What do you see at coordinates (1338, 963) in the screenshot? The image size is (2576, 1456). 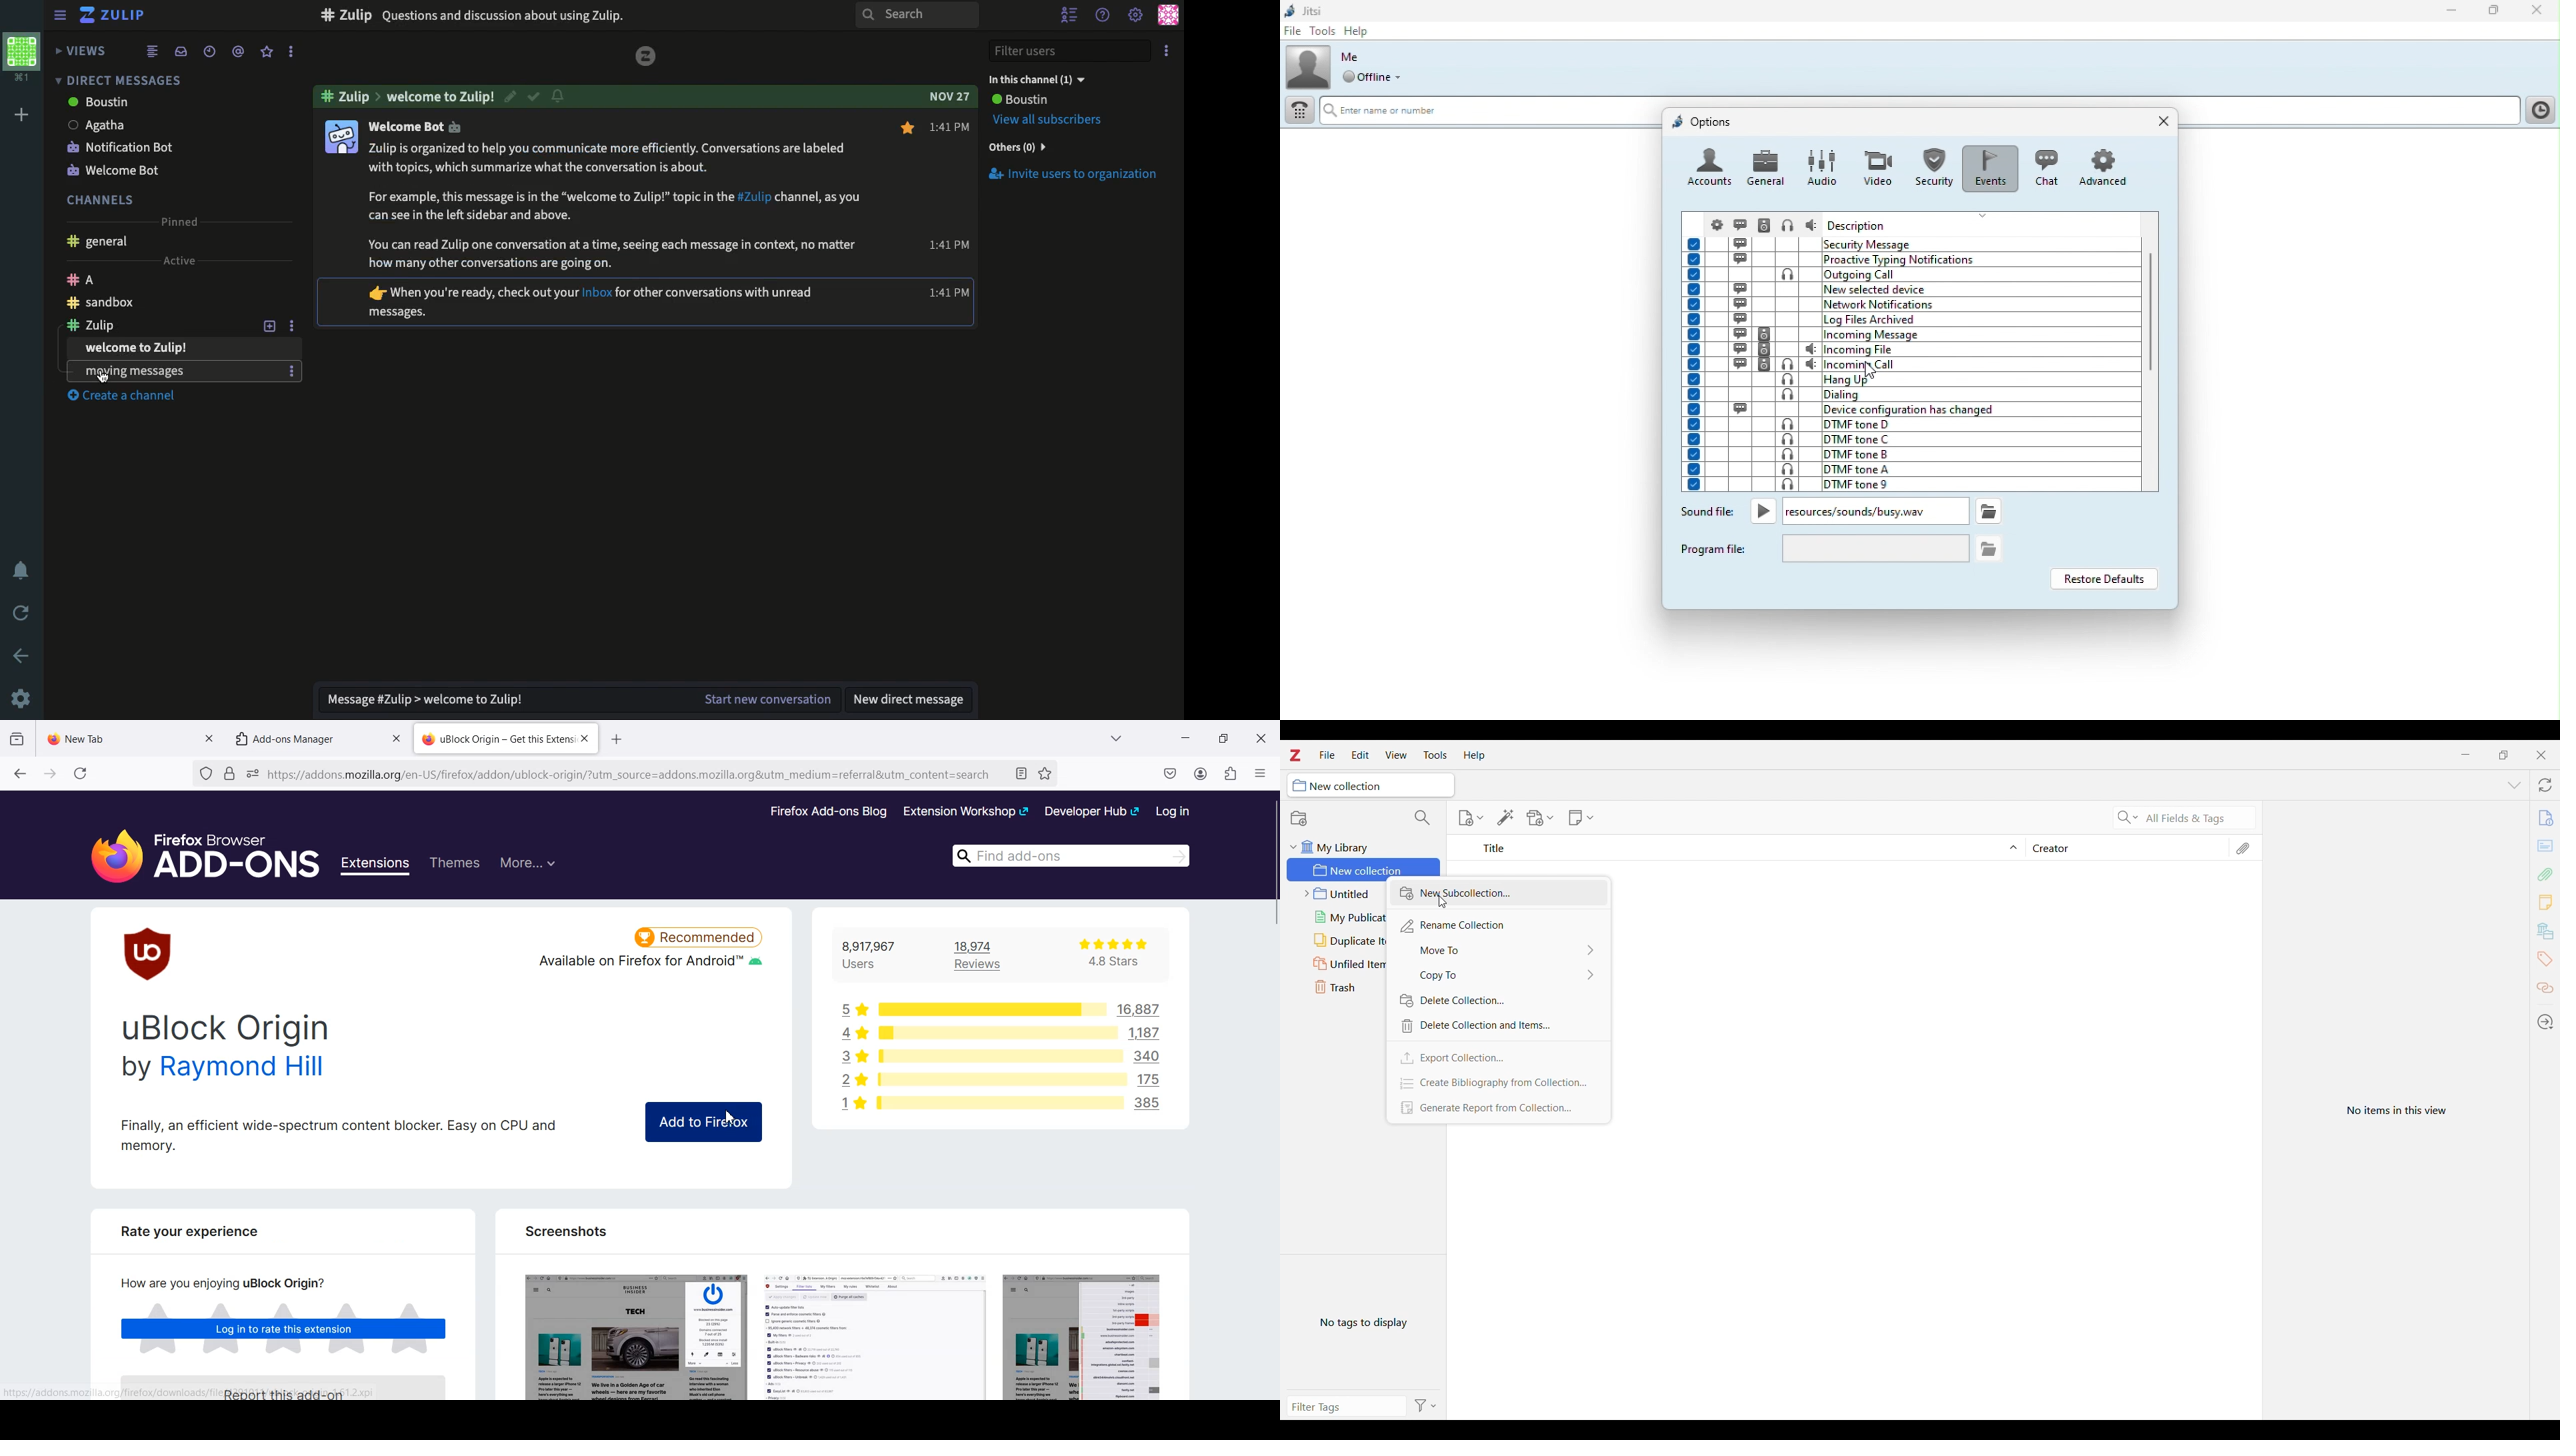 I see `Unfiled items folder` at bounding box center [1338, 963].